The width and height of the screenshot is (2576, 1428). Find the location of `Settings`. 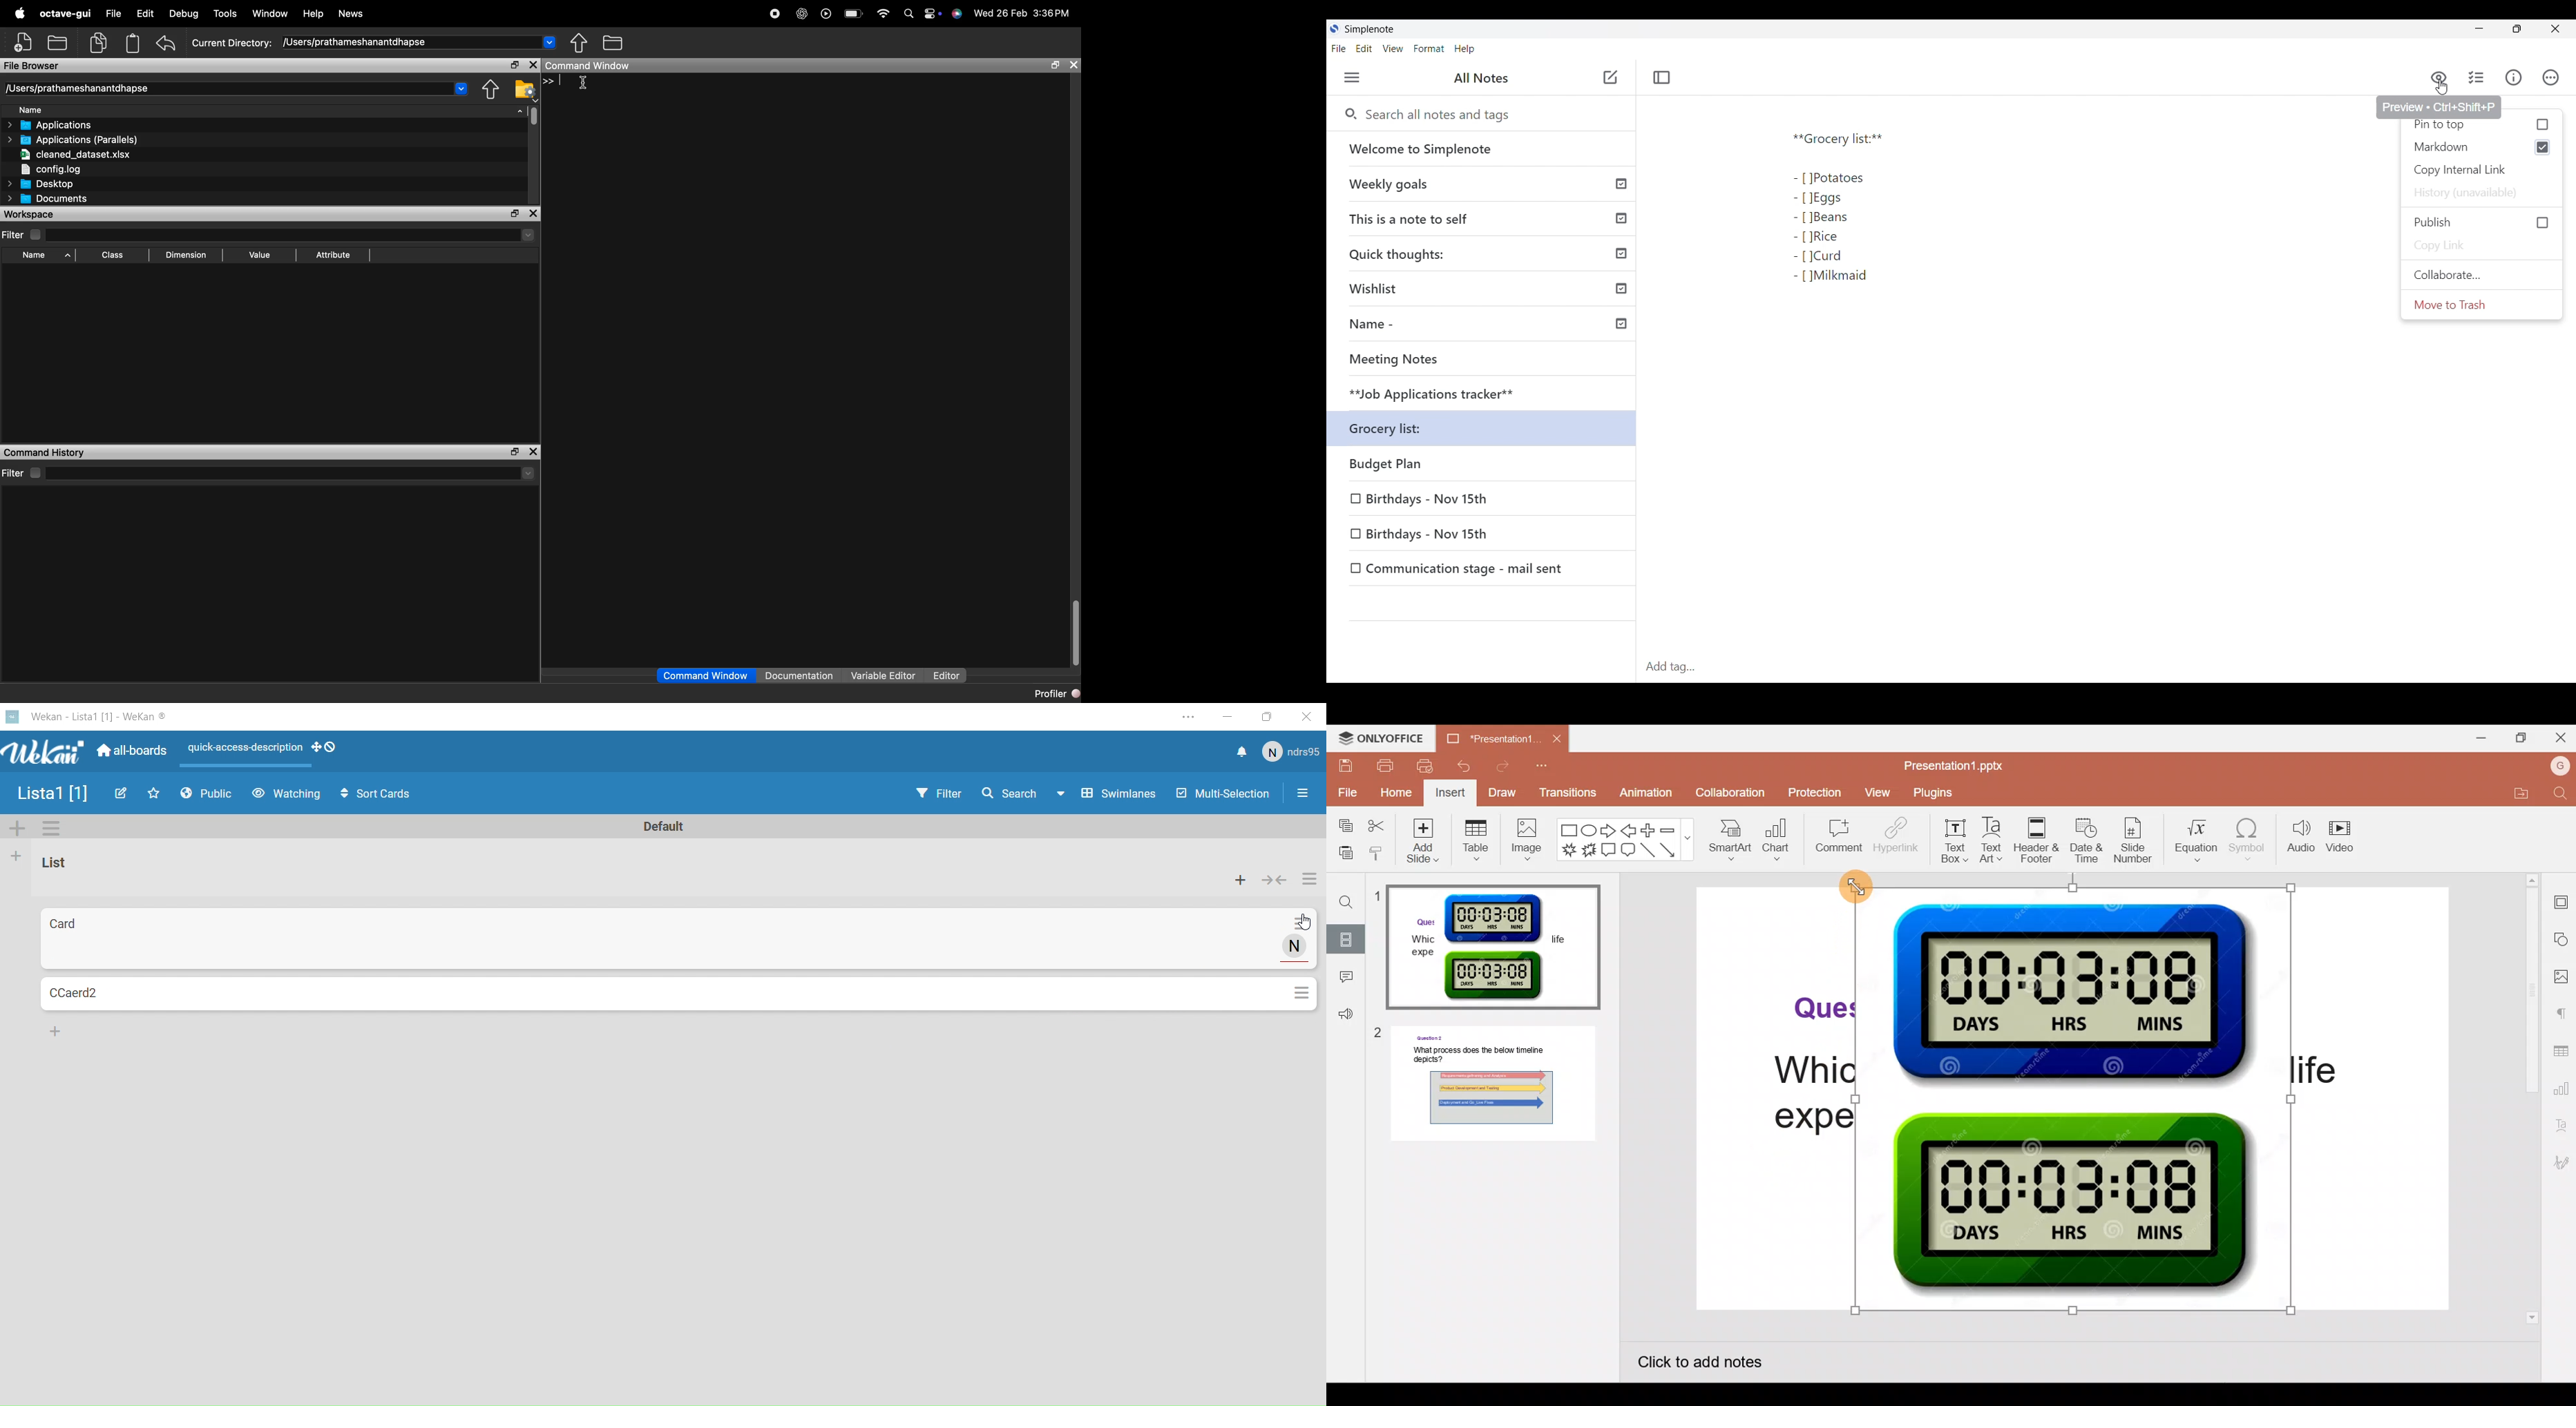

Settings is located at coordinates (1300, 921).